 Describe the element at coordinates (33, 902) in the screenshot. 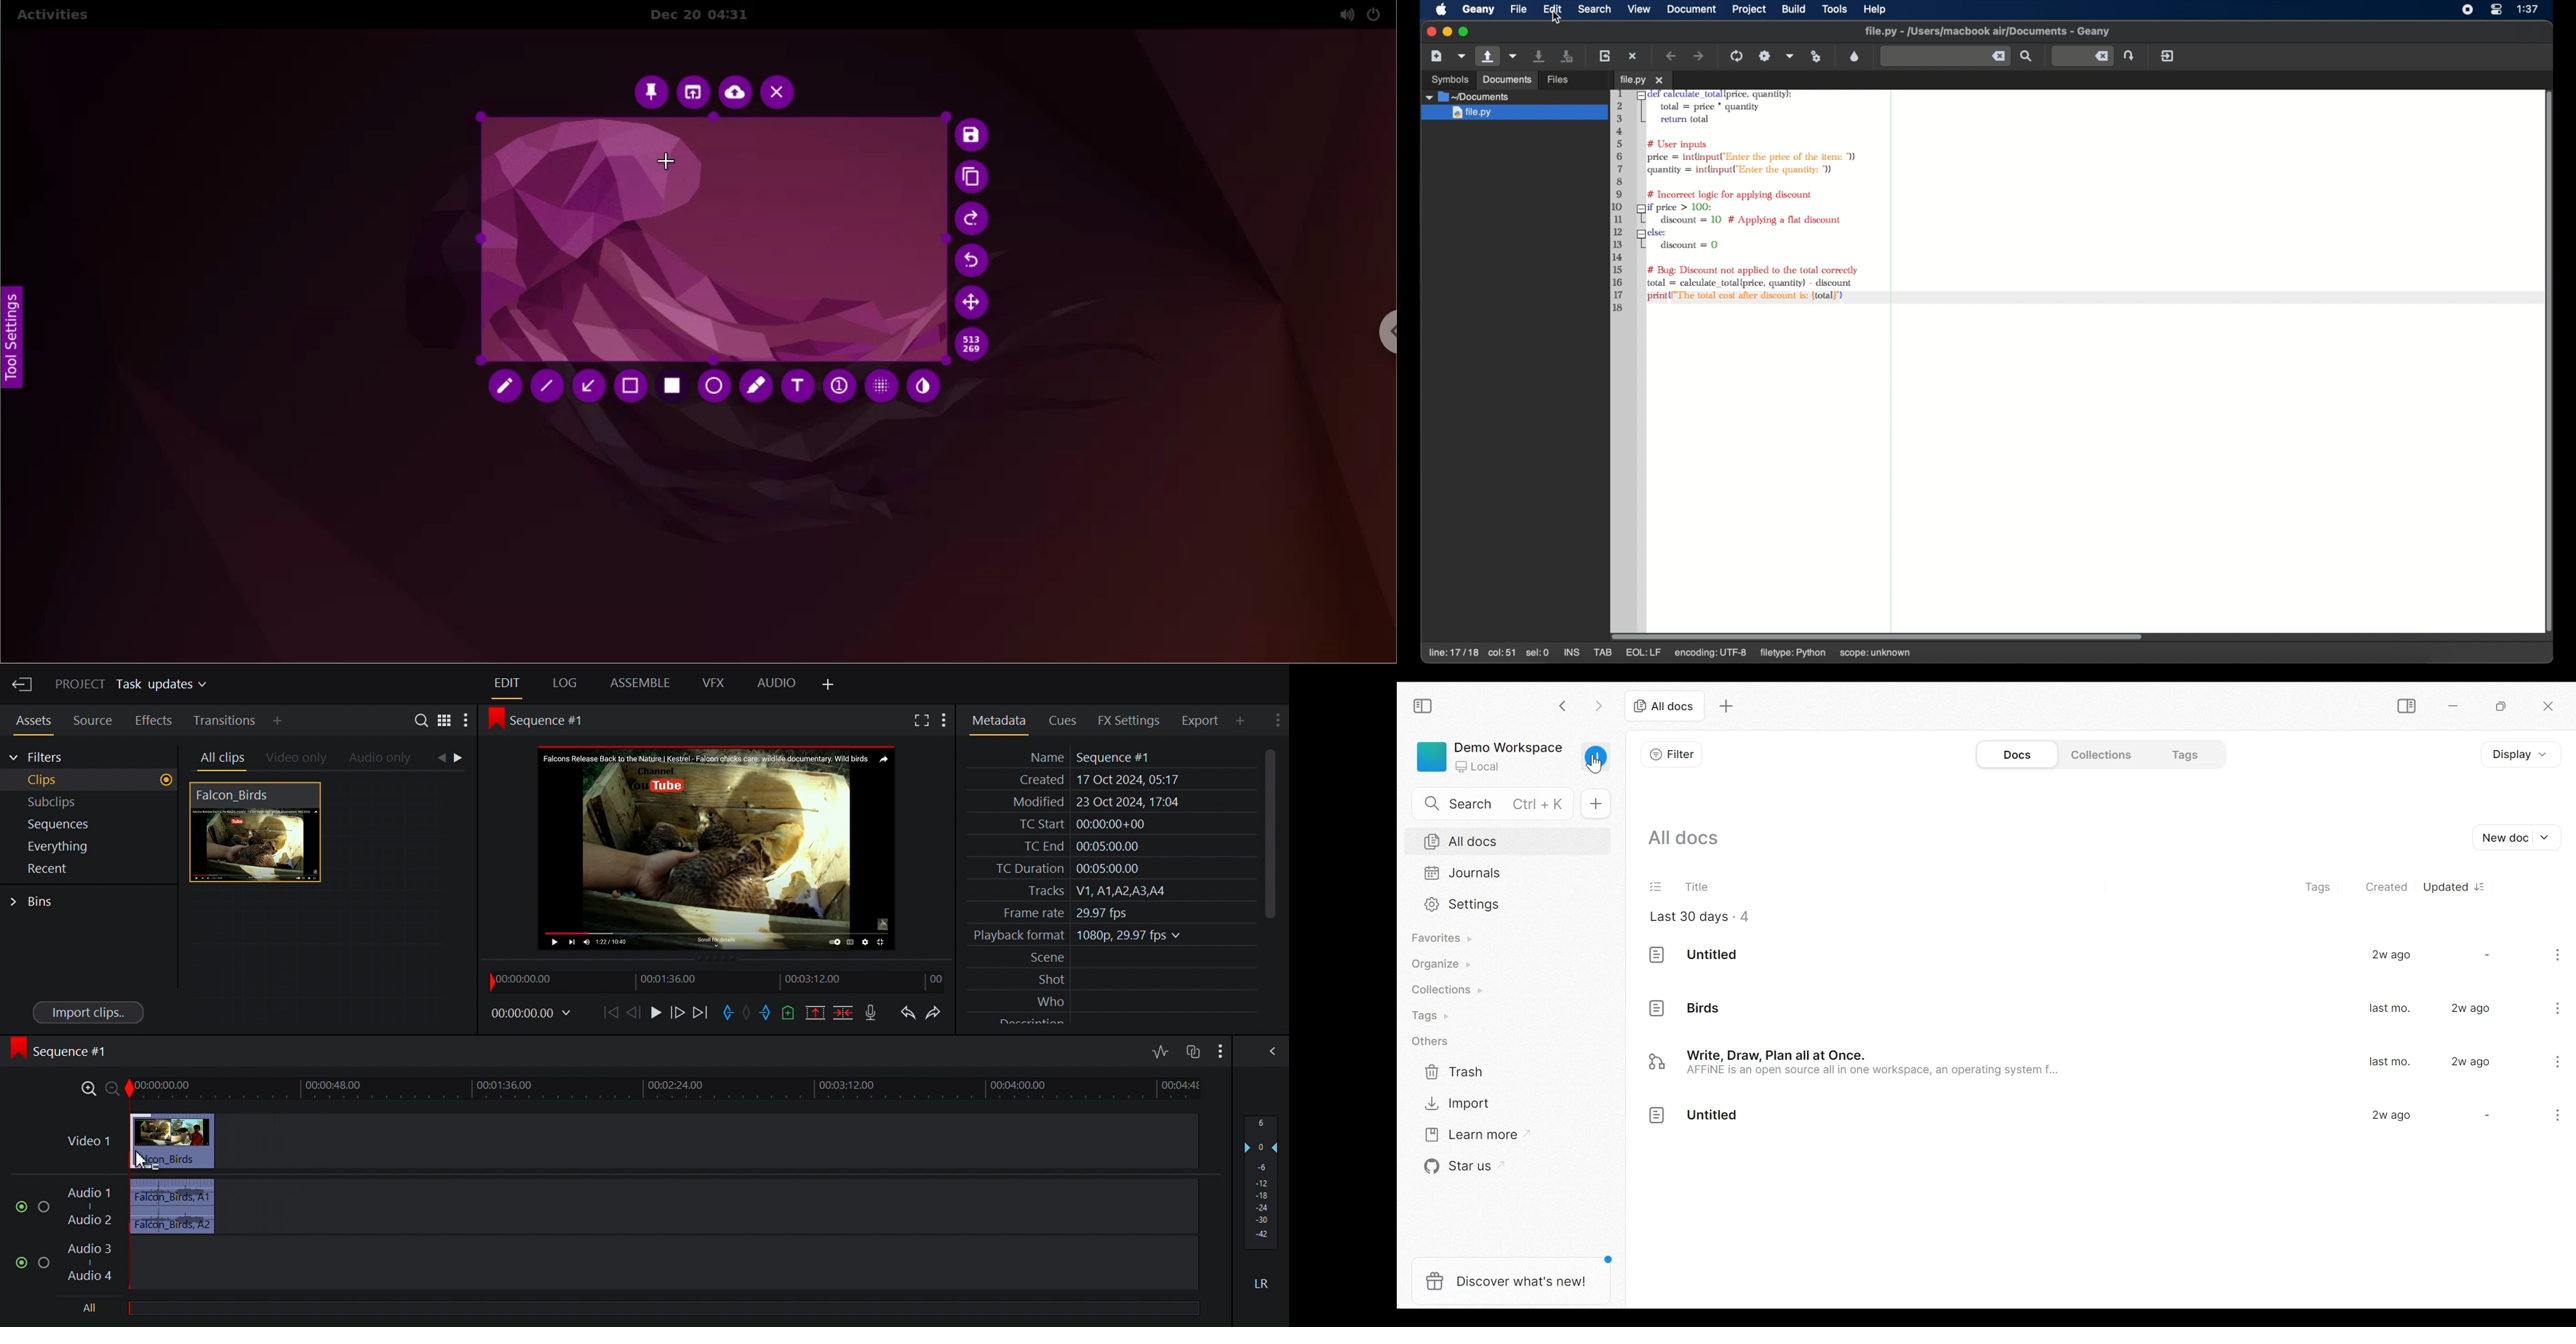

I see `Bins` at that location.